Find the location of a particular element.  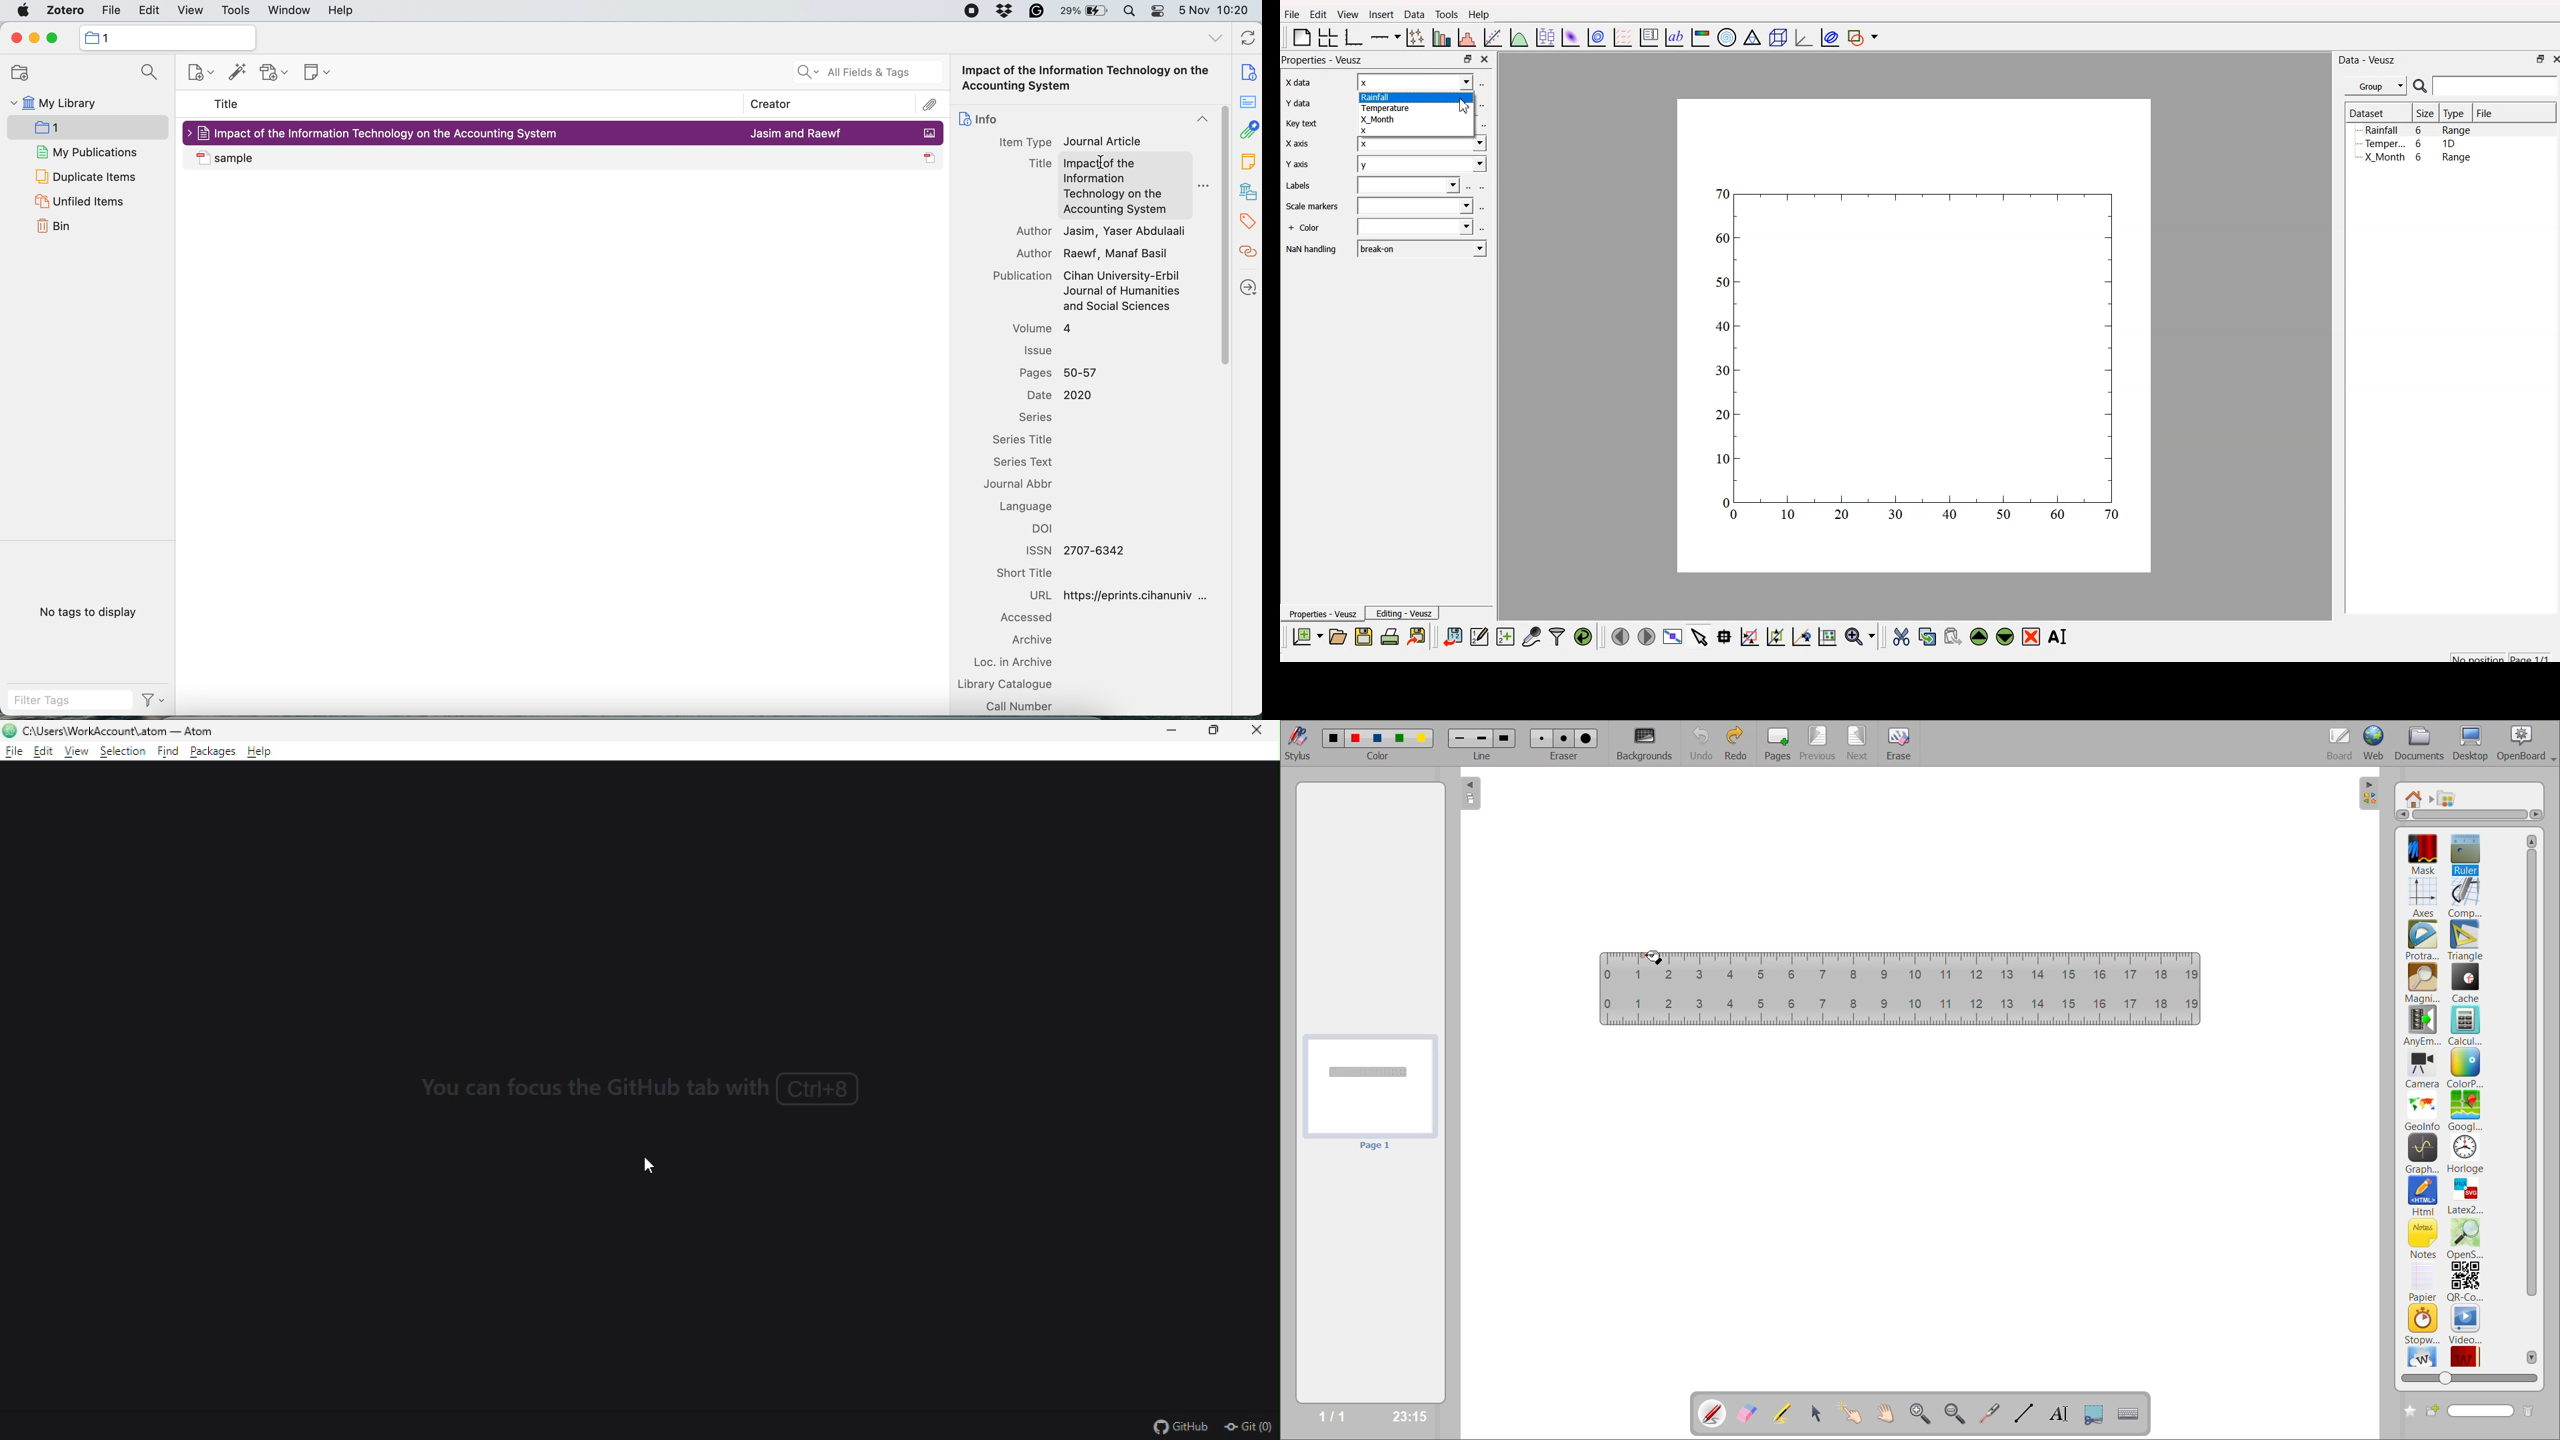

tags is located at coordinates (1248, 223).